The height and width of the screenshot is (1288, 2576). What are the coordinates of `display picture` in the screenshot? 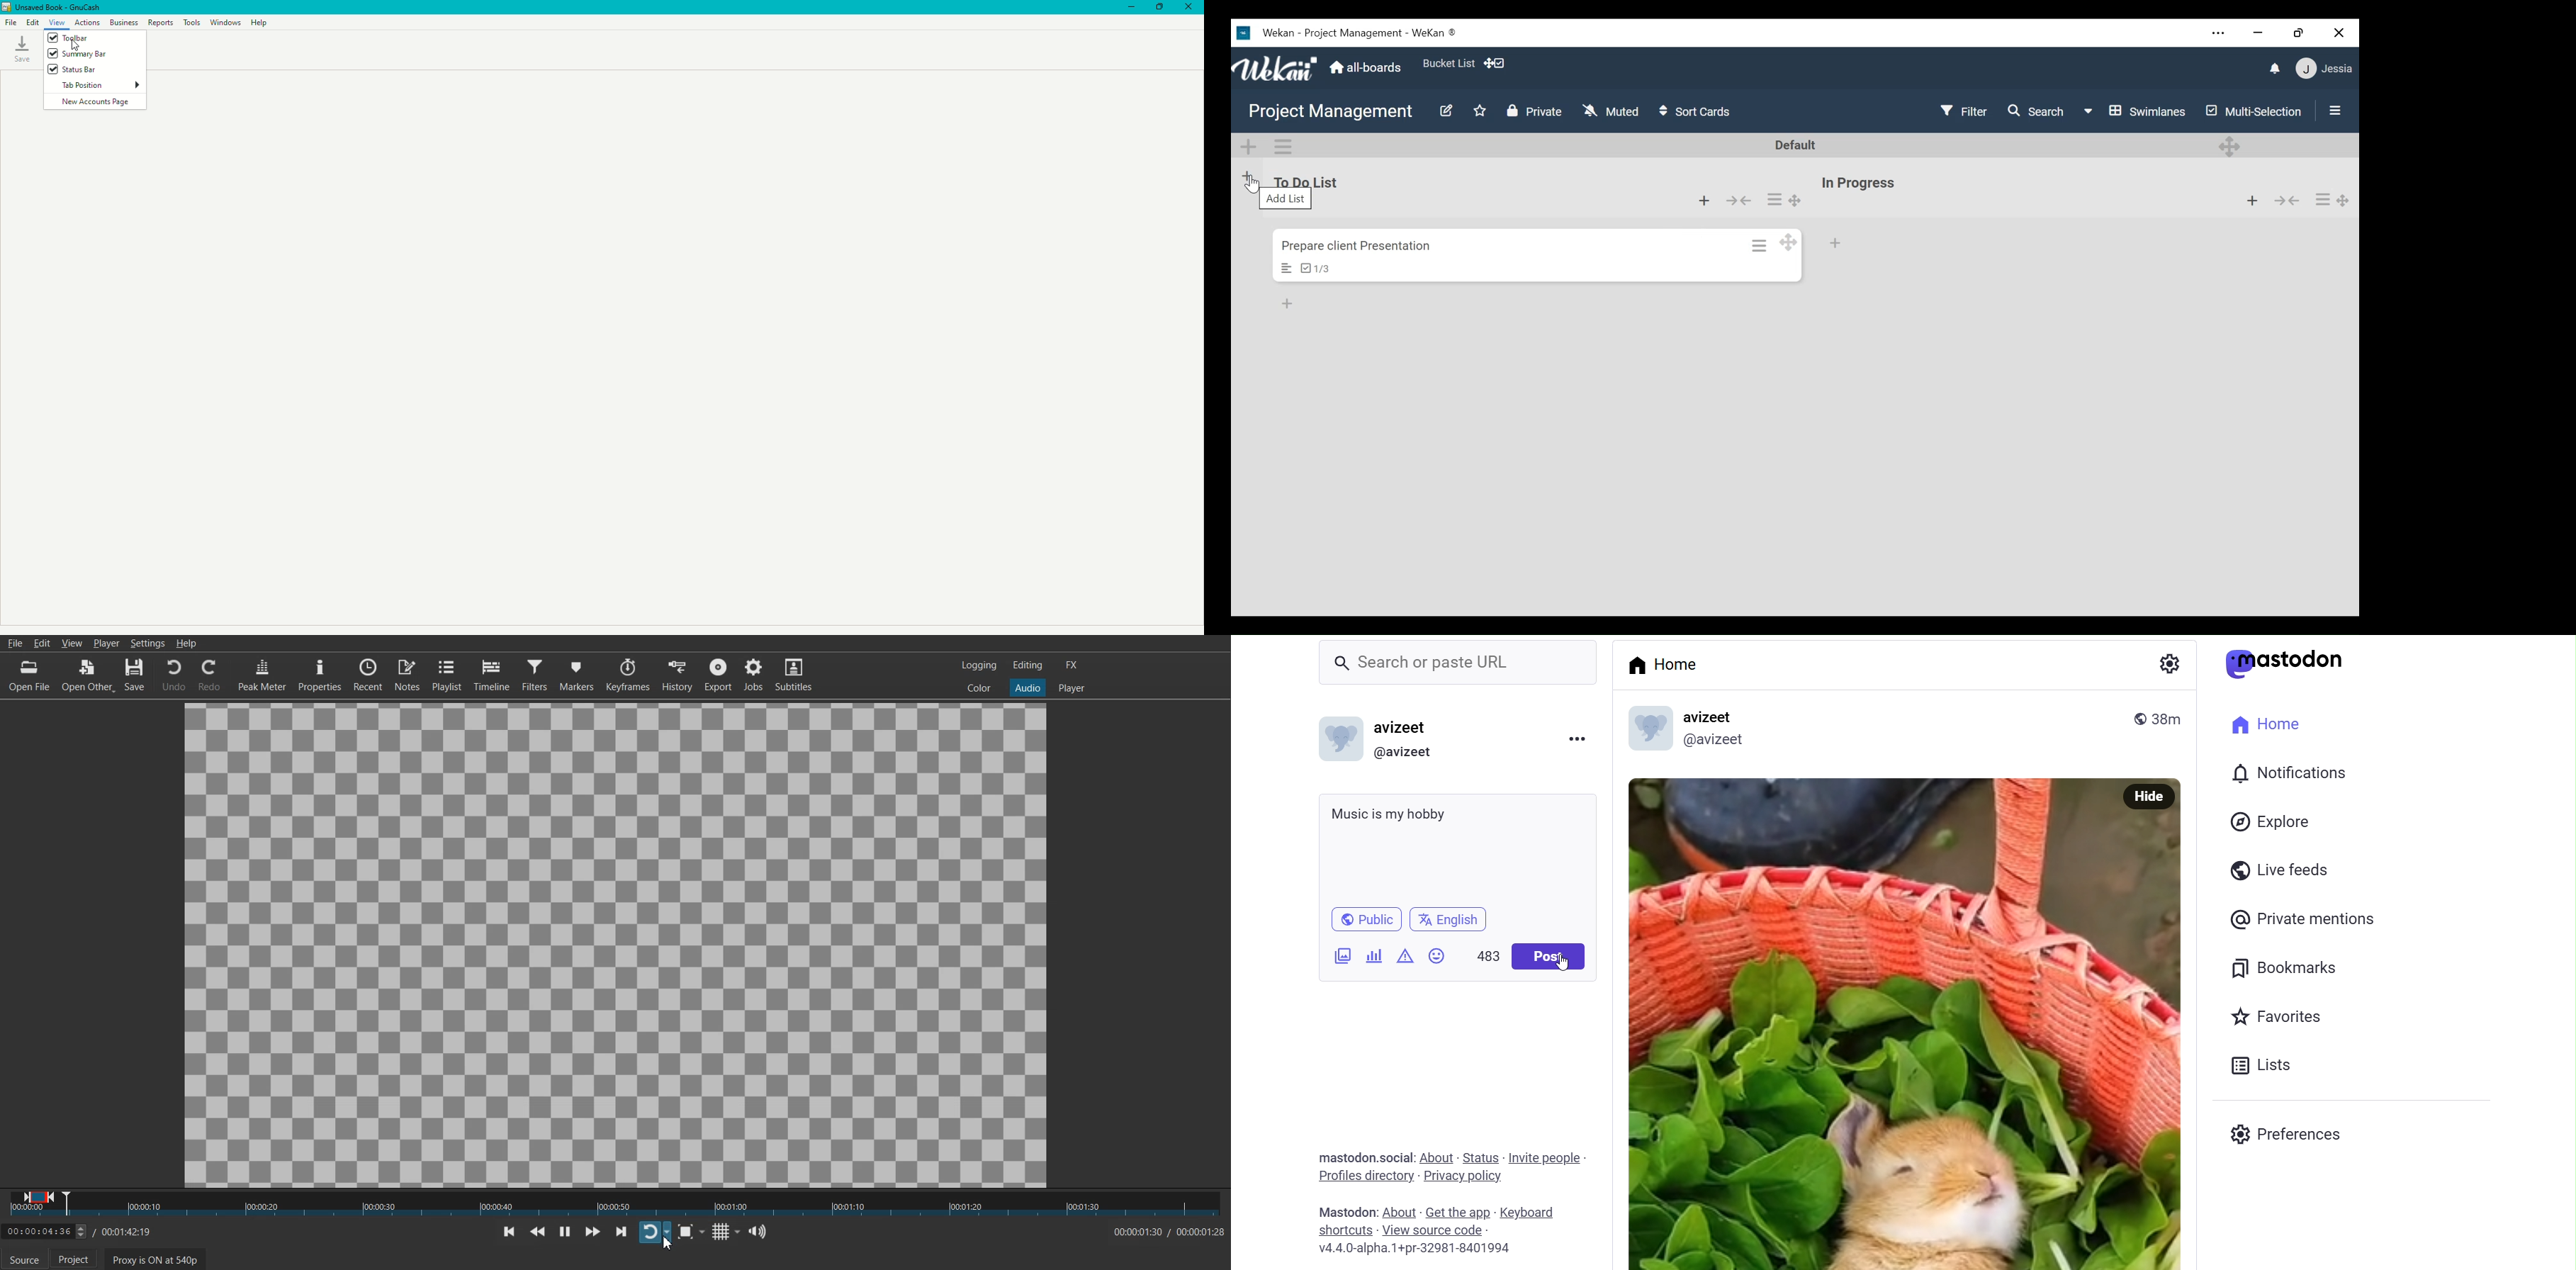 It's located at (1648, 727).